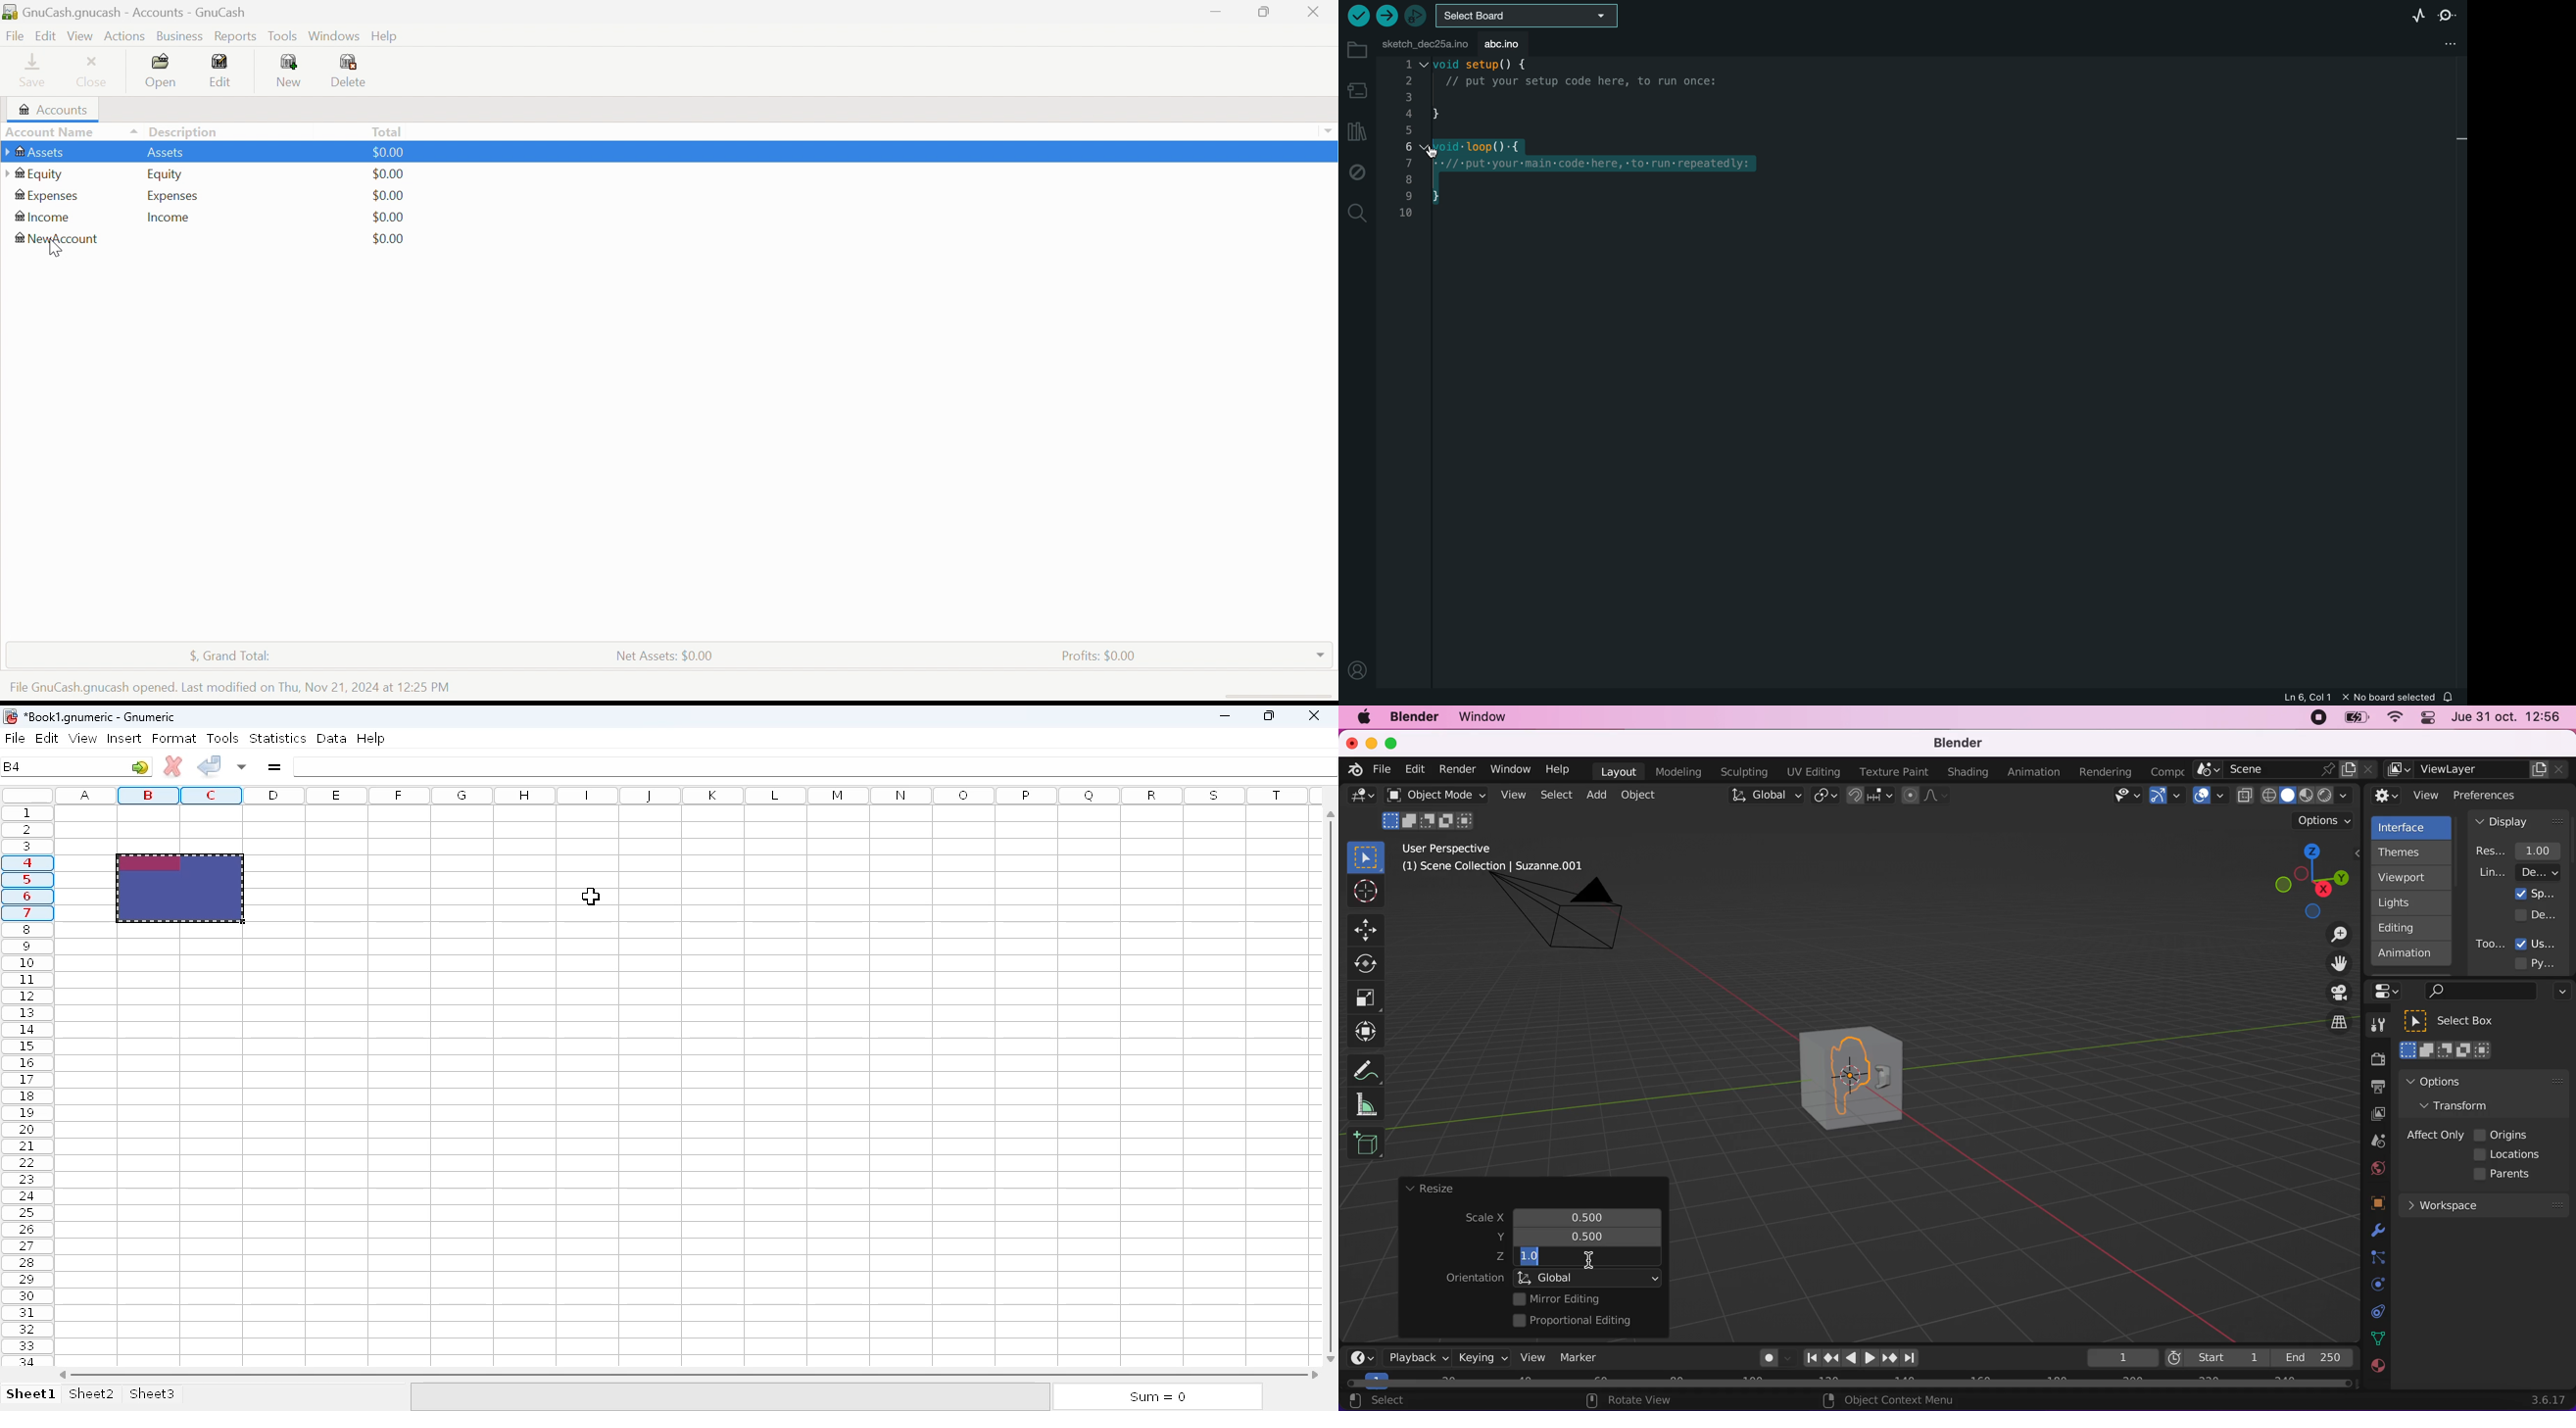 This screenshot has height=1428, width=2576. What do you see at coordinates (1502, 42) in the screenshot?
I see `abc ` at bounding box center [1502, 42].